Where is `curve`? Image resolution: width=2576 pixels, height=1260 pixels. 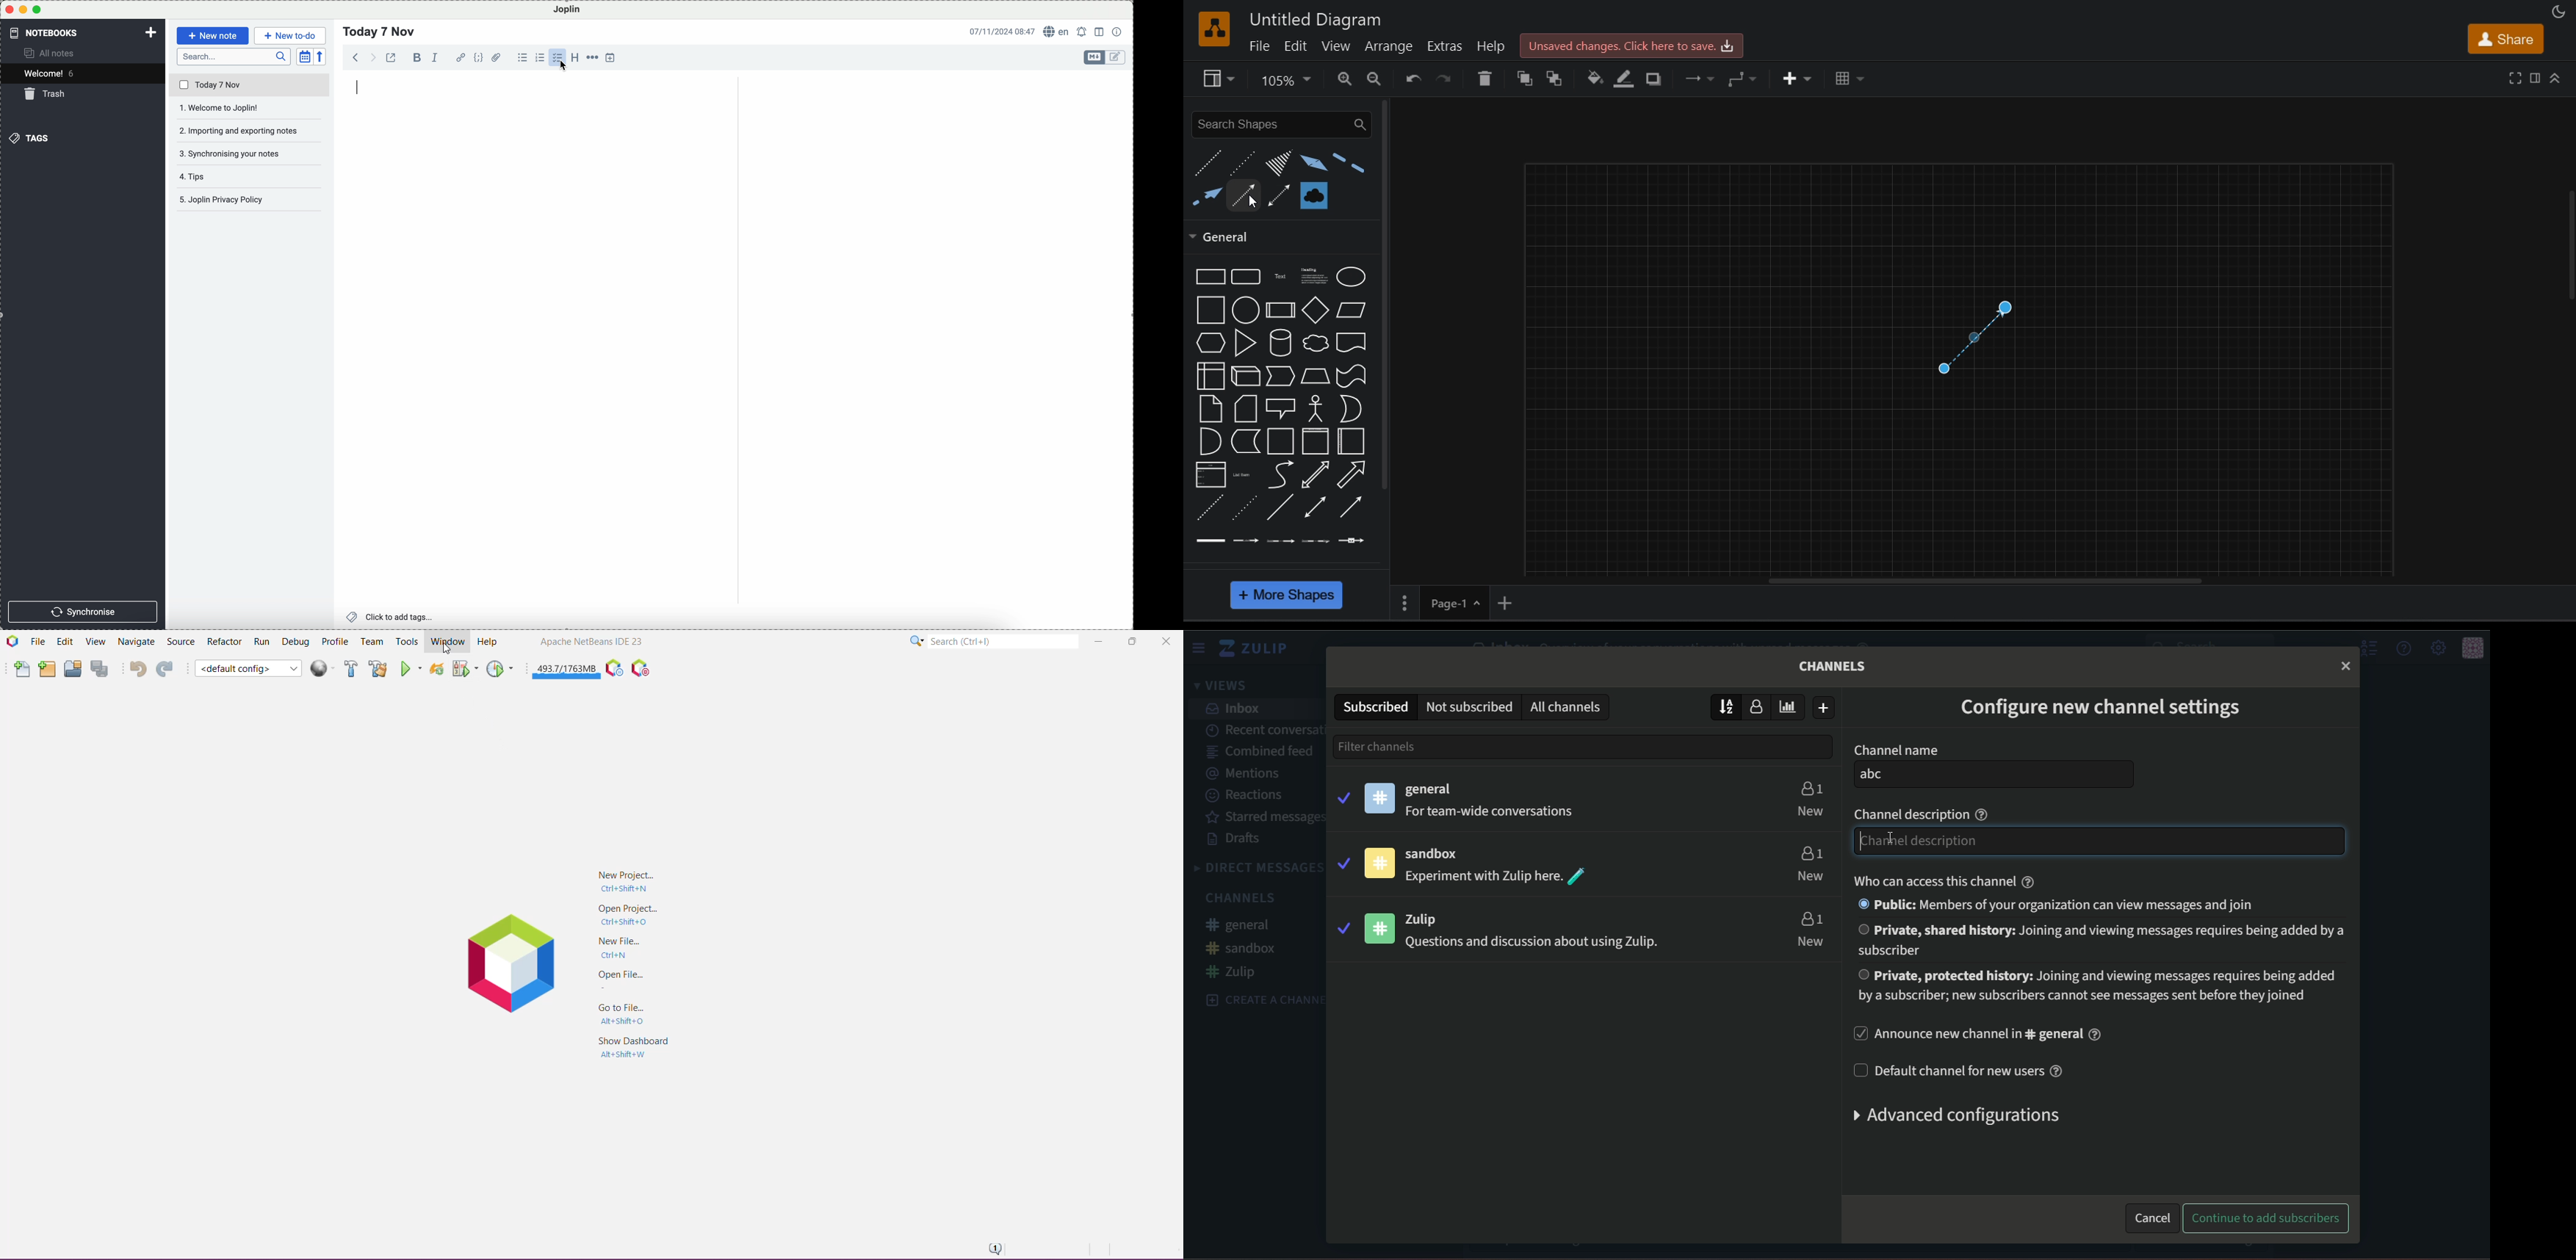 curve is located at coordinates (1282, 475).